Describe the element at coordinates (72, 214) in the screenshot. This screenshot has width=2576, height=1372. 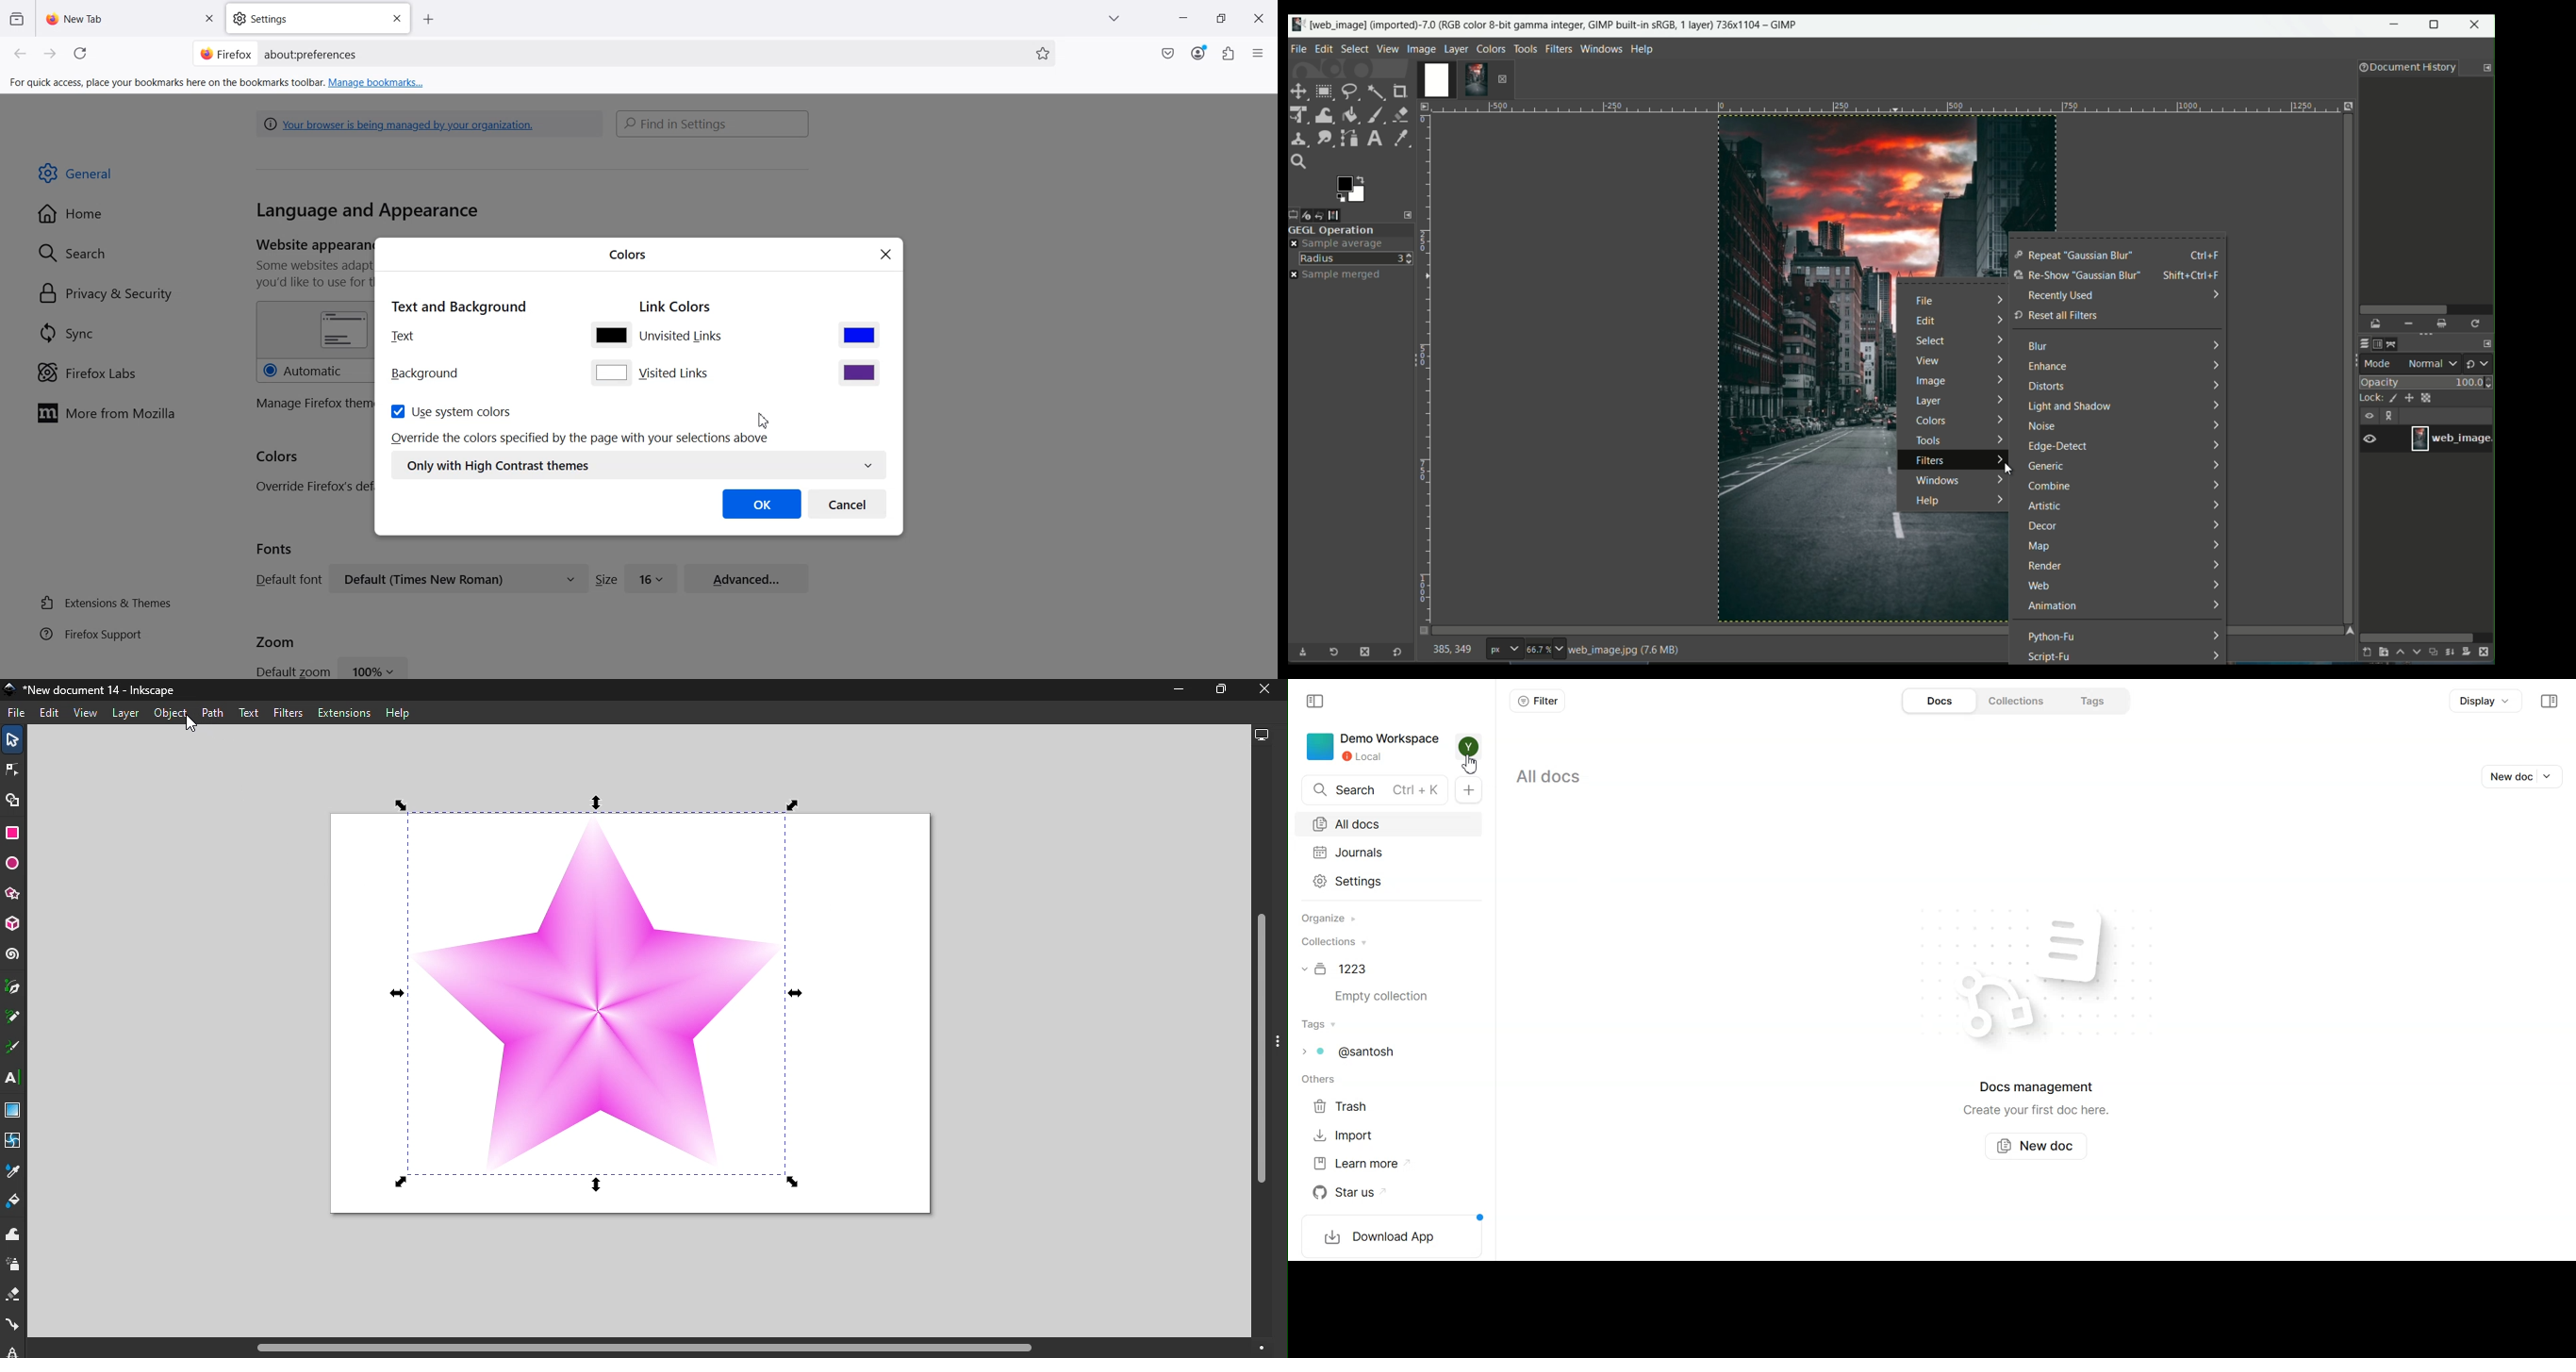
I see `o Home` at that location.